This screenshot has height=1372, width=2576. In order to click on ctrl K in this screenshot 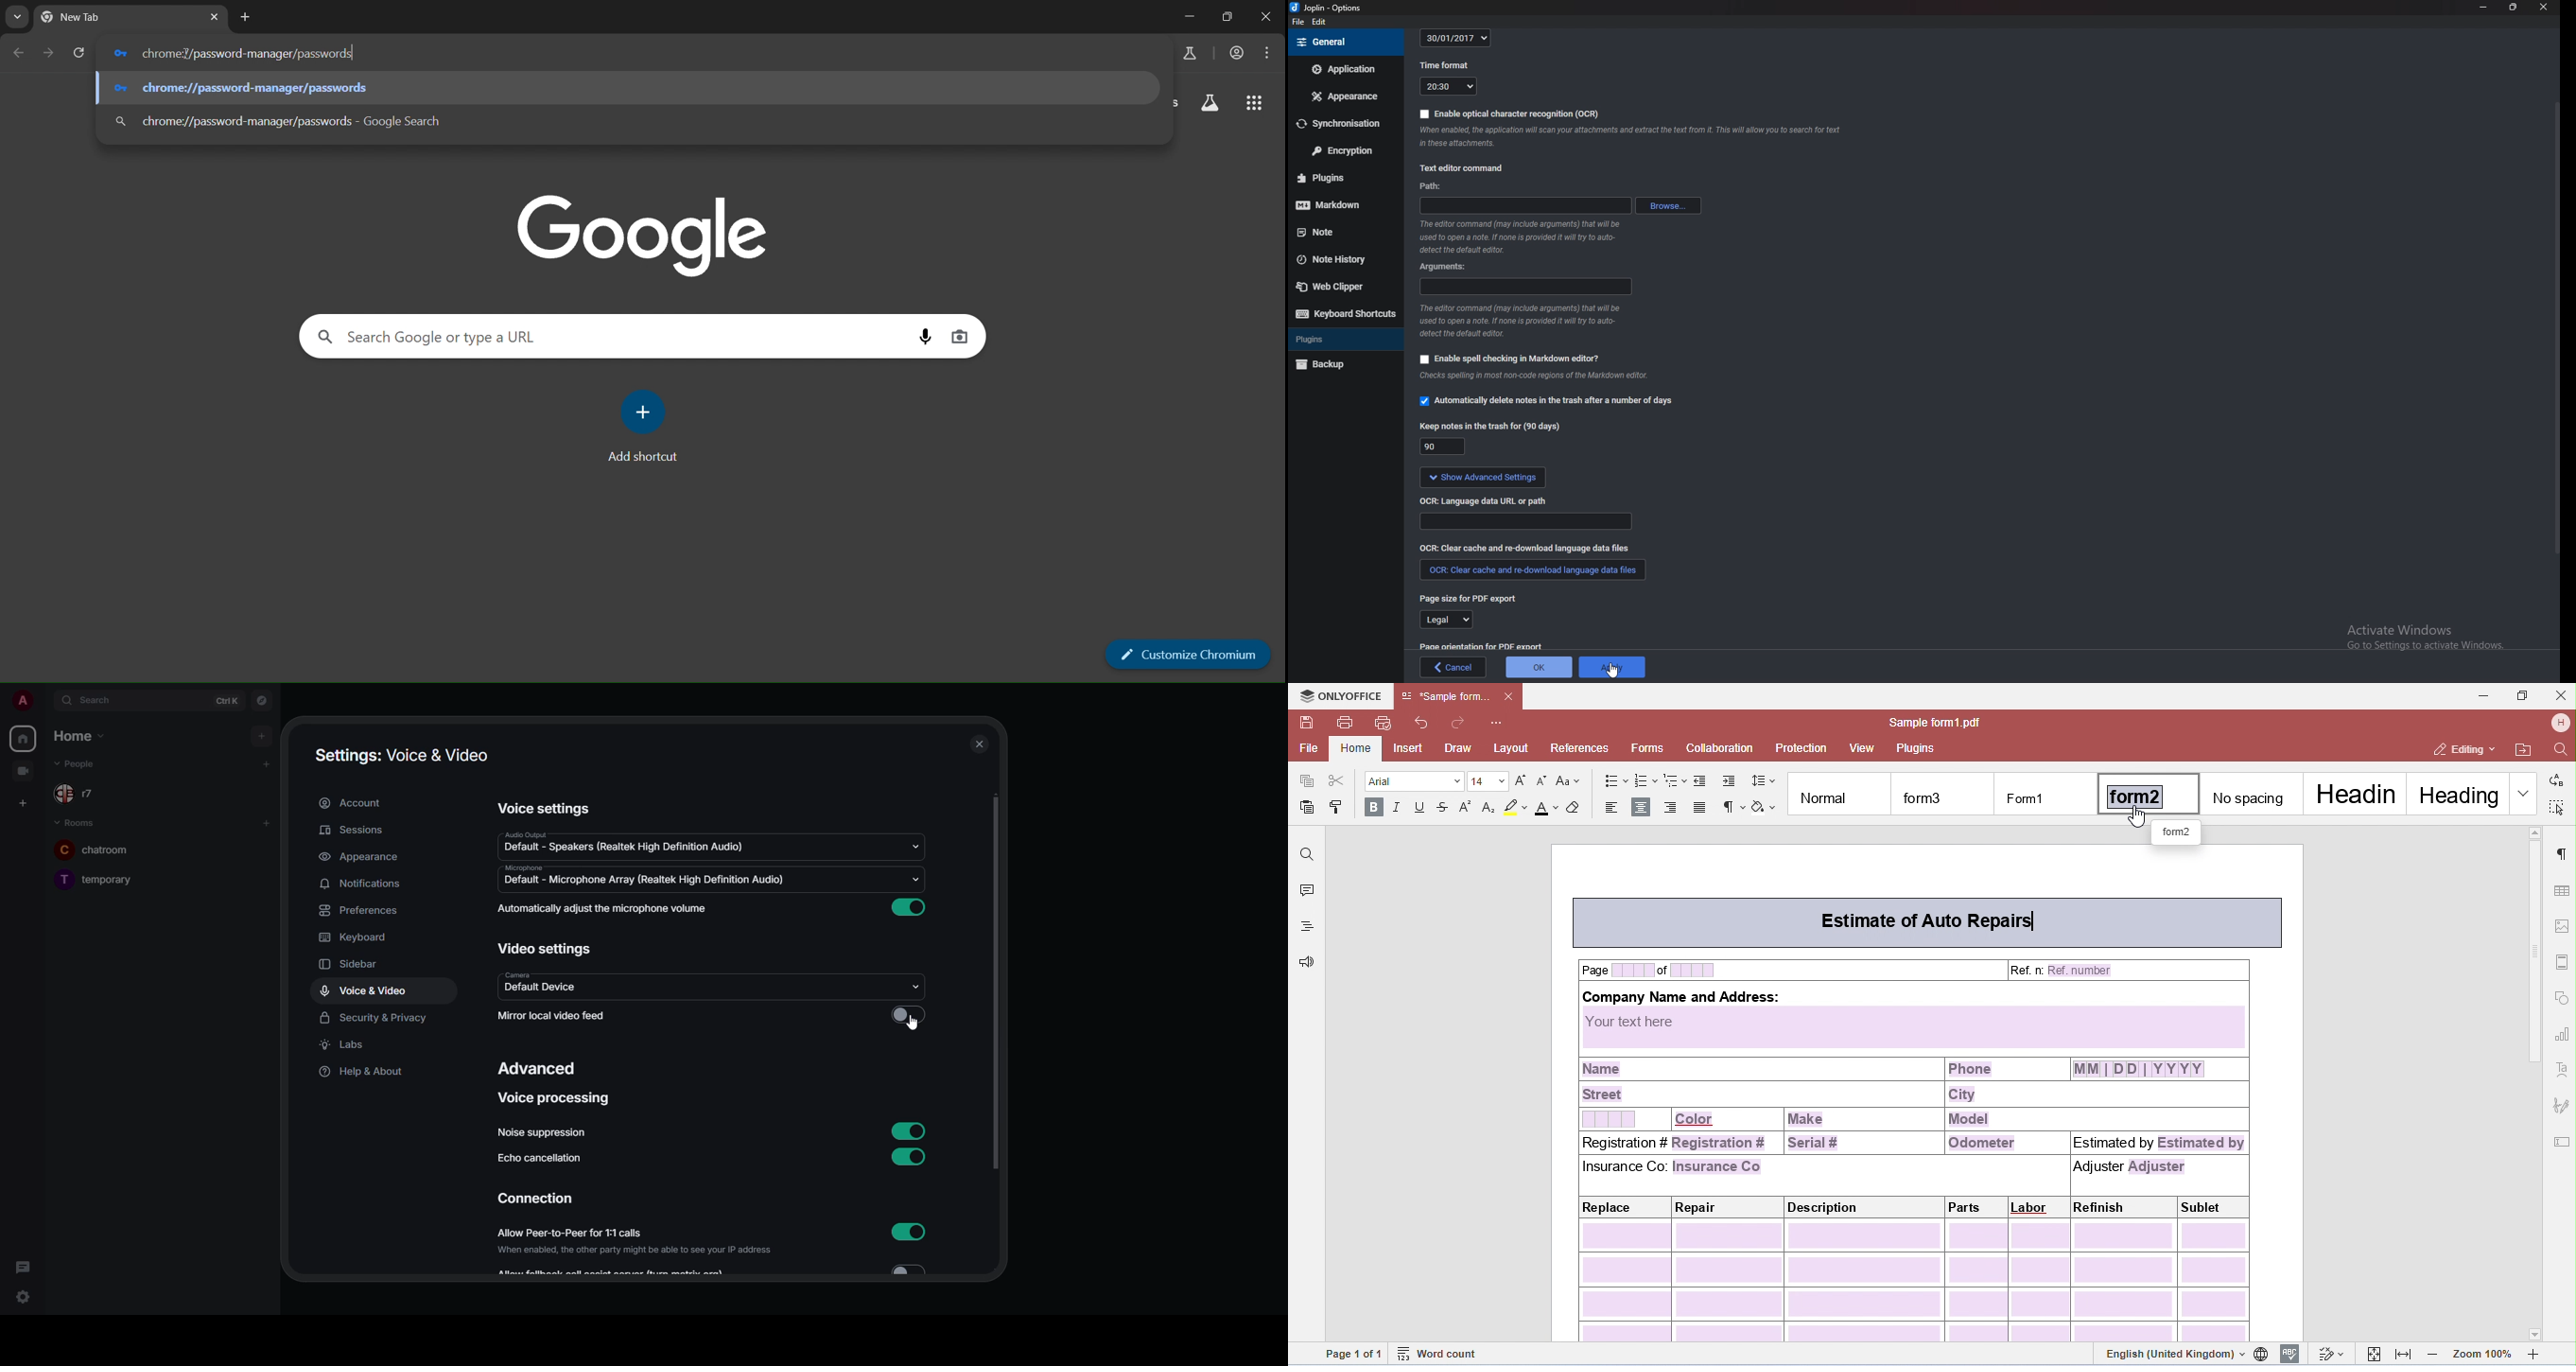, I will do `click(226, 700)`.